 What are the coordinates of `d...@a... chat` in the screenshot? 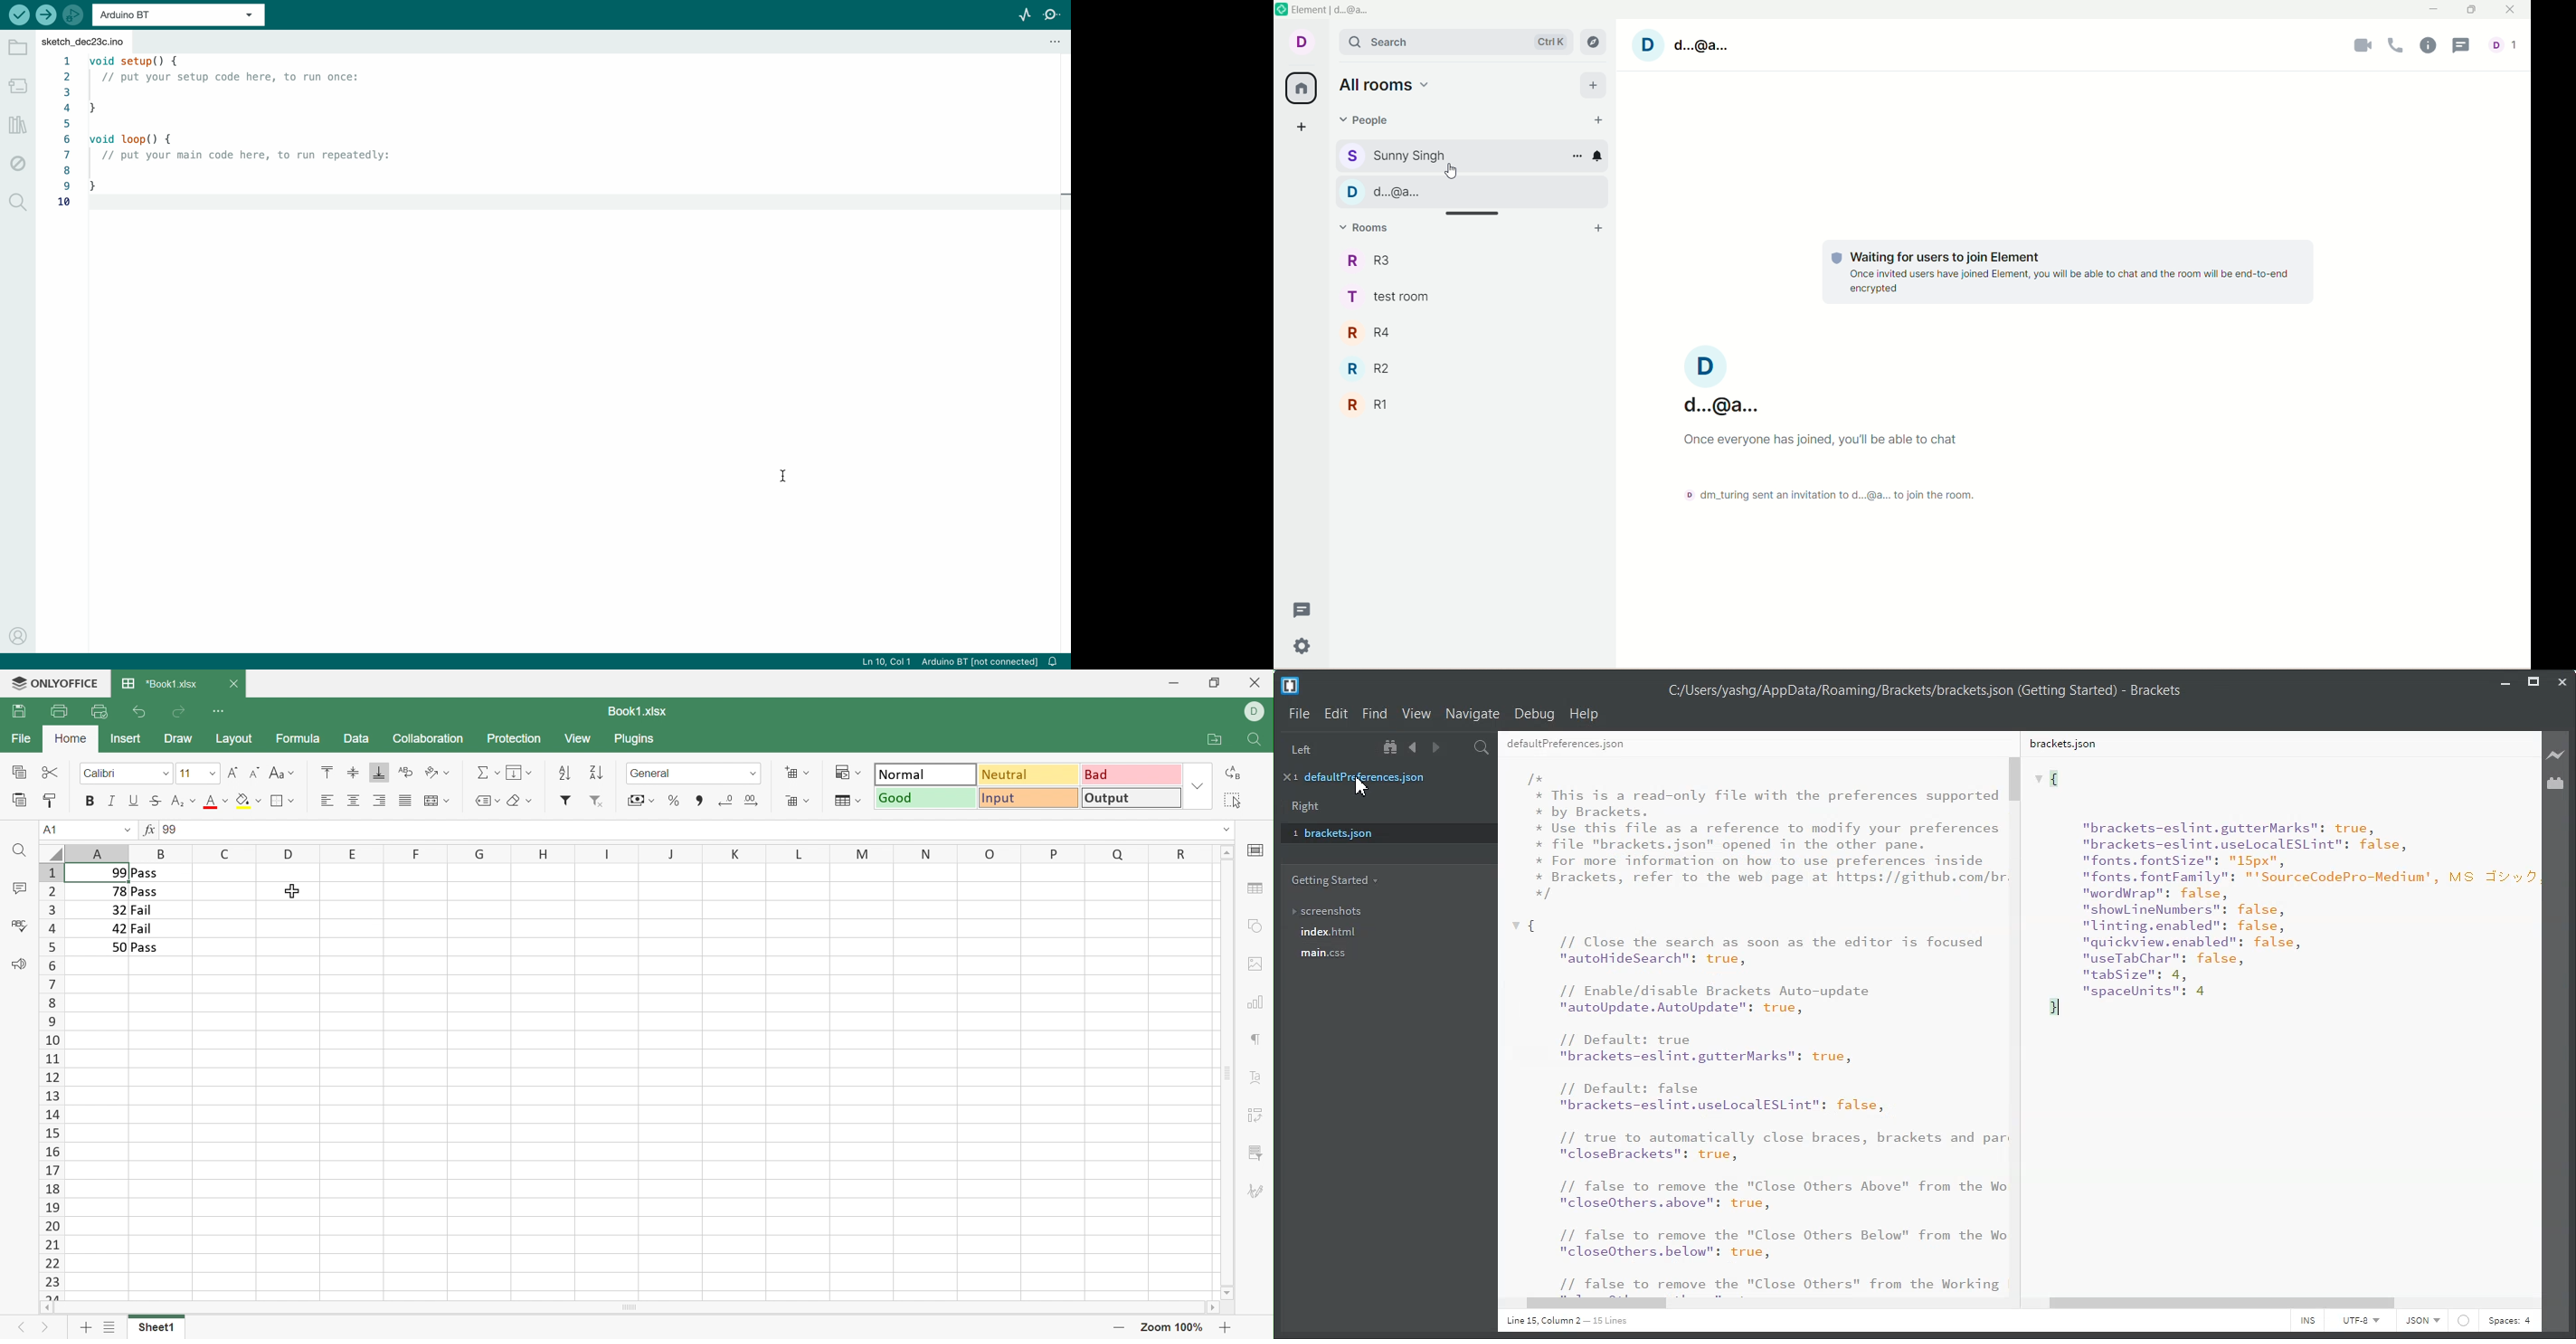 It's located at (1469, 192).